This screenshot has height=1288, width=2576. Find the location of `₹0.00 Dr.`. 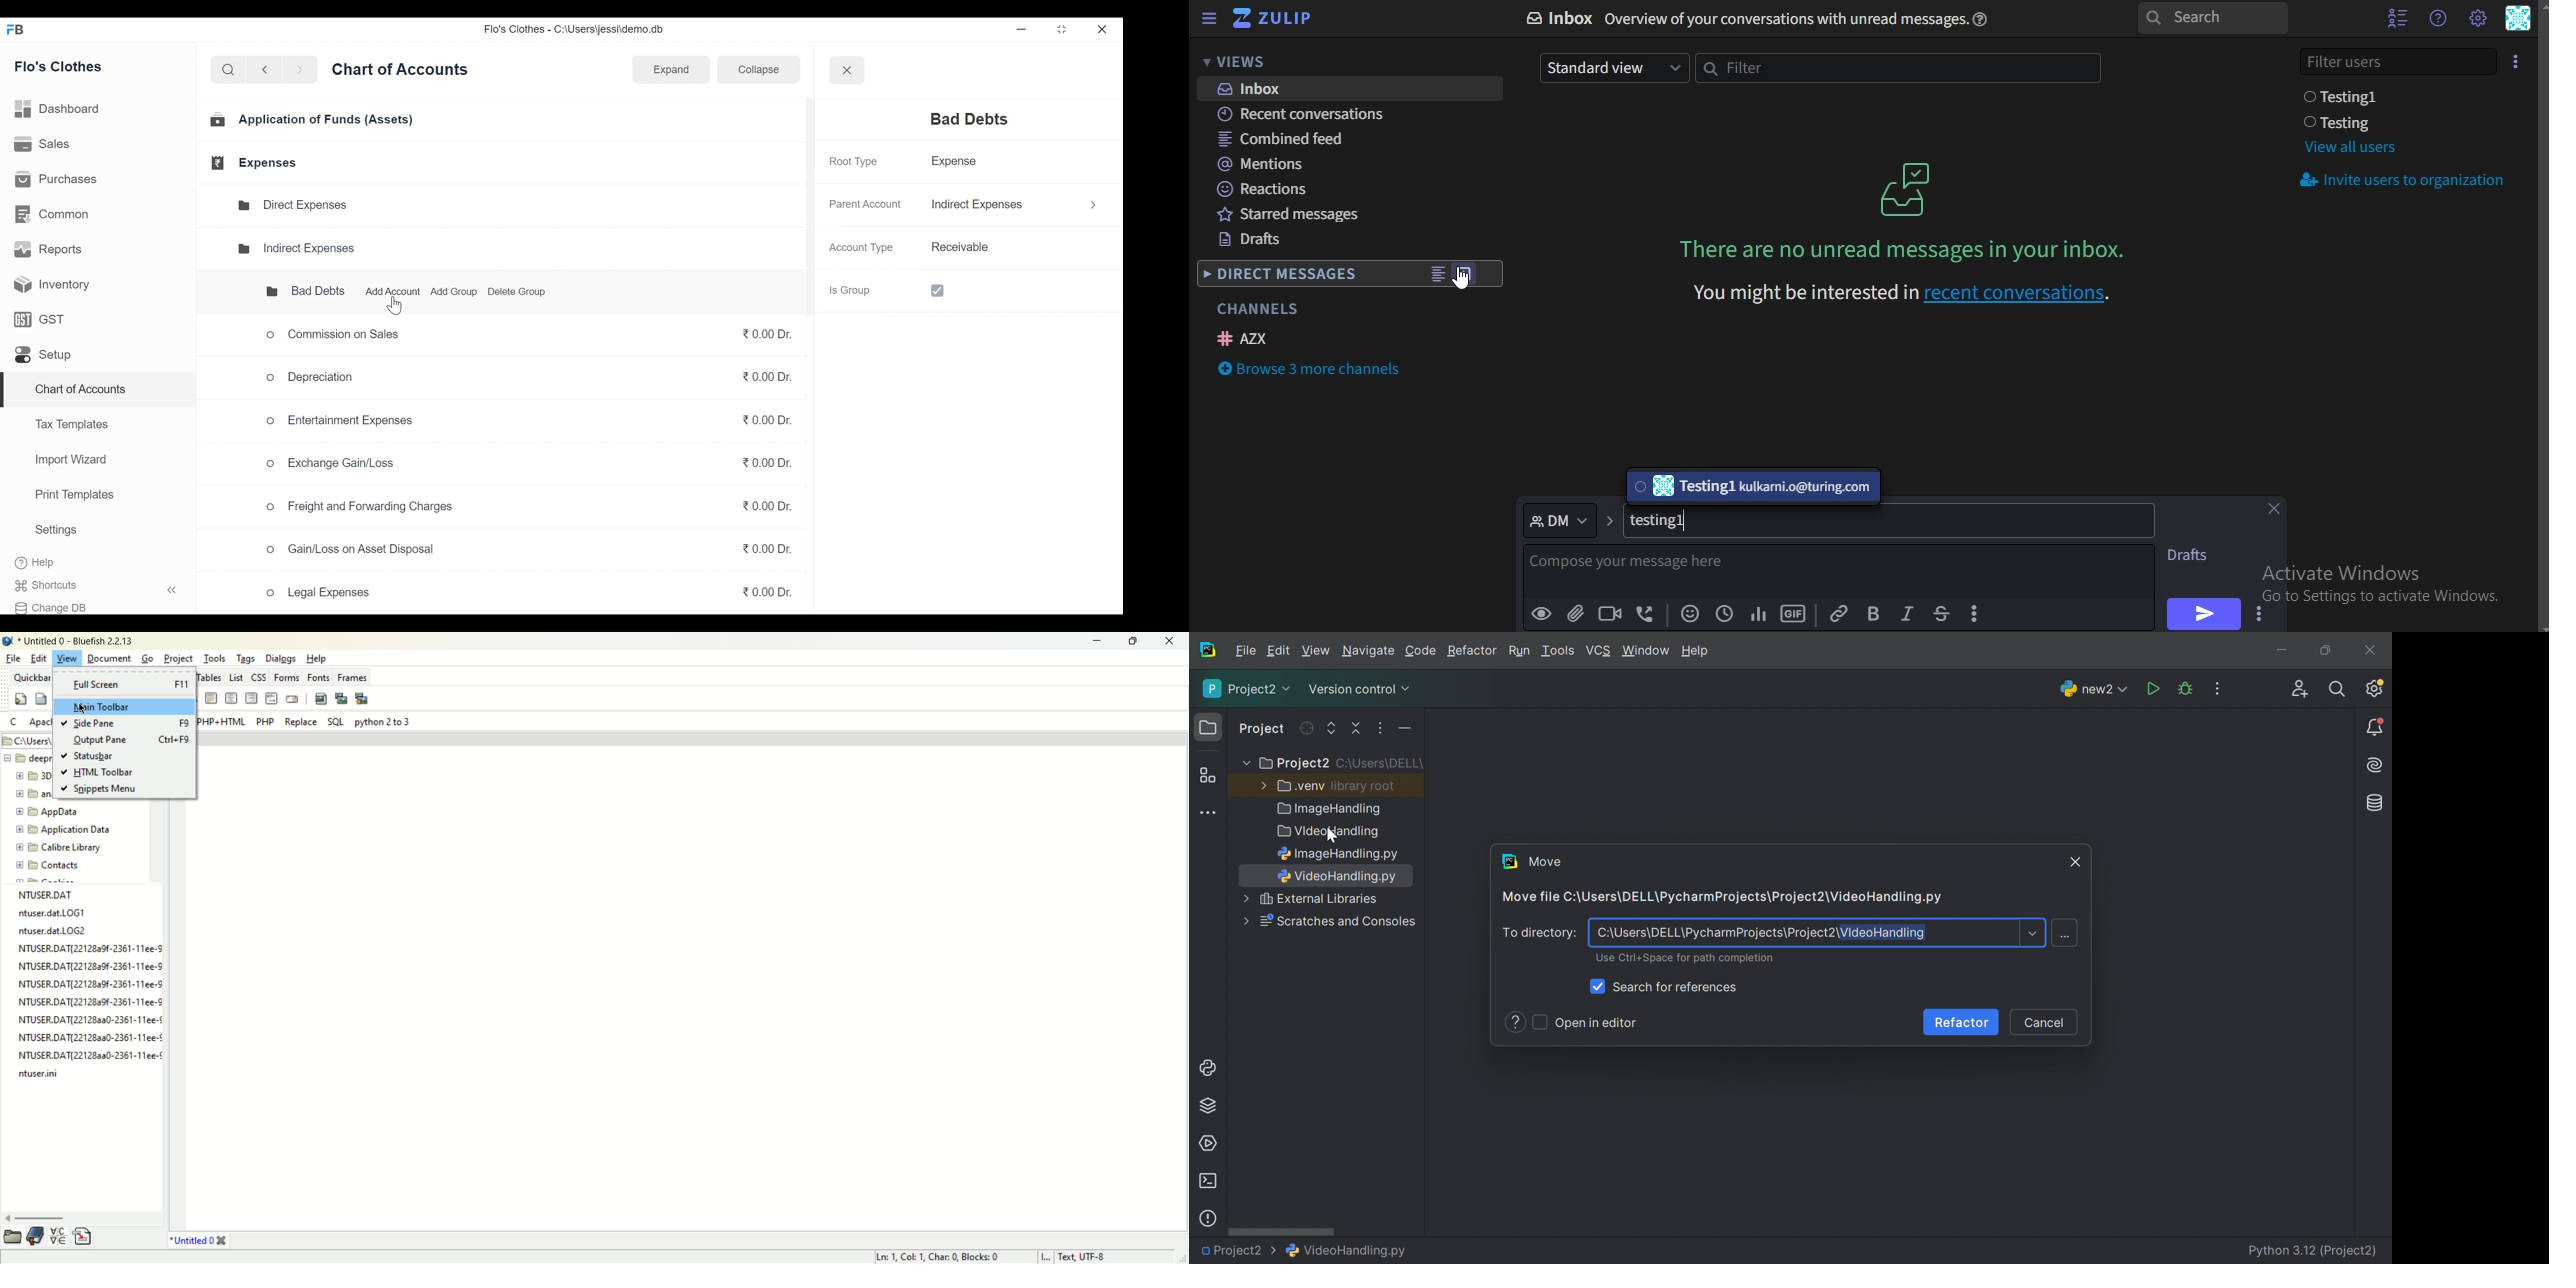

₹0.00 Dr. is located at coordinates (768, 589).